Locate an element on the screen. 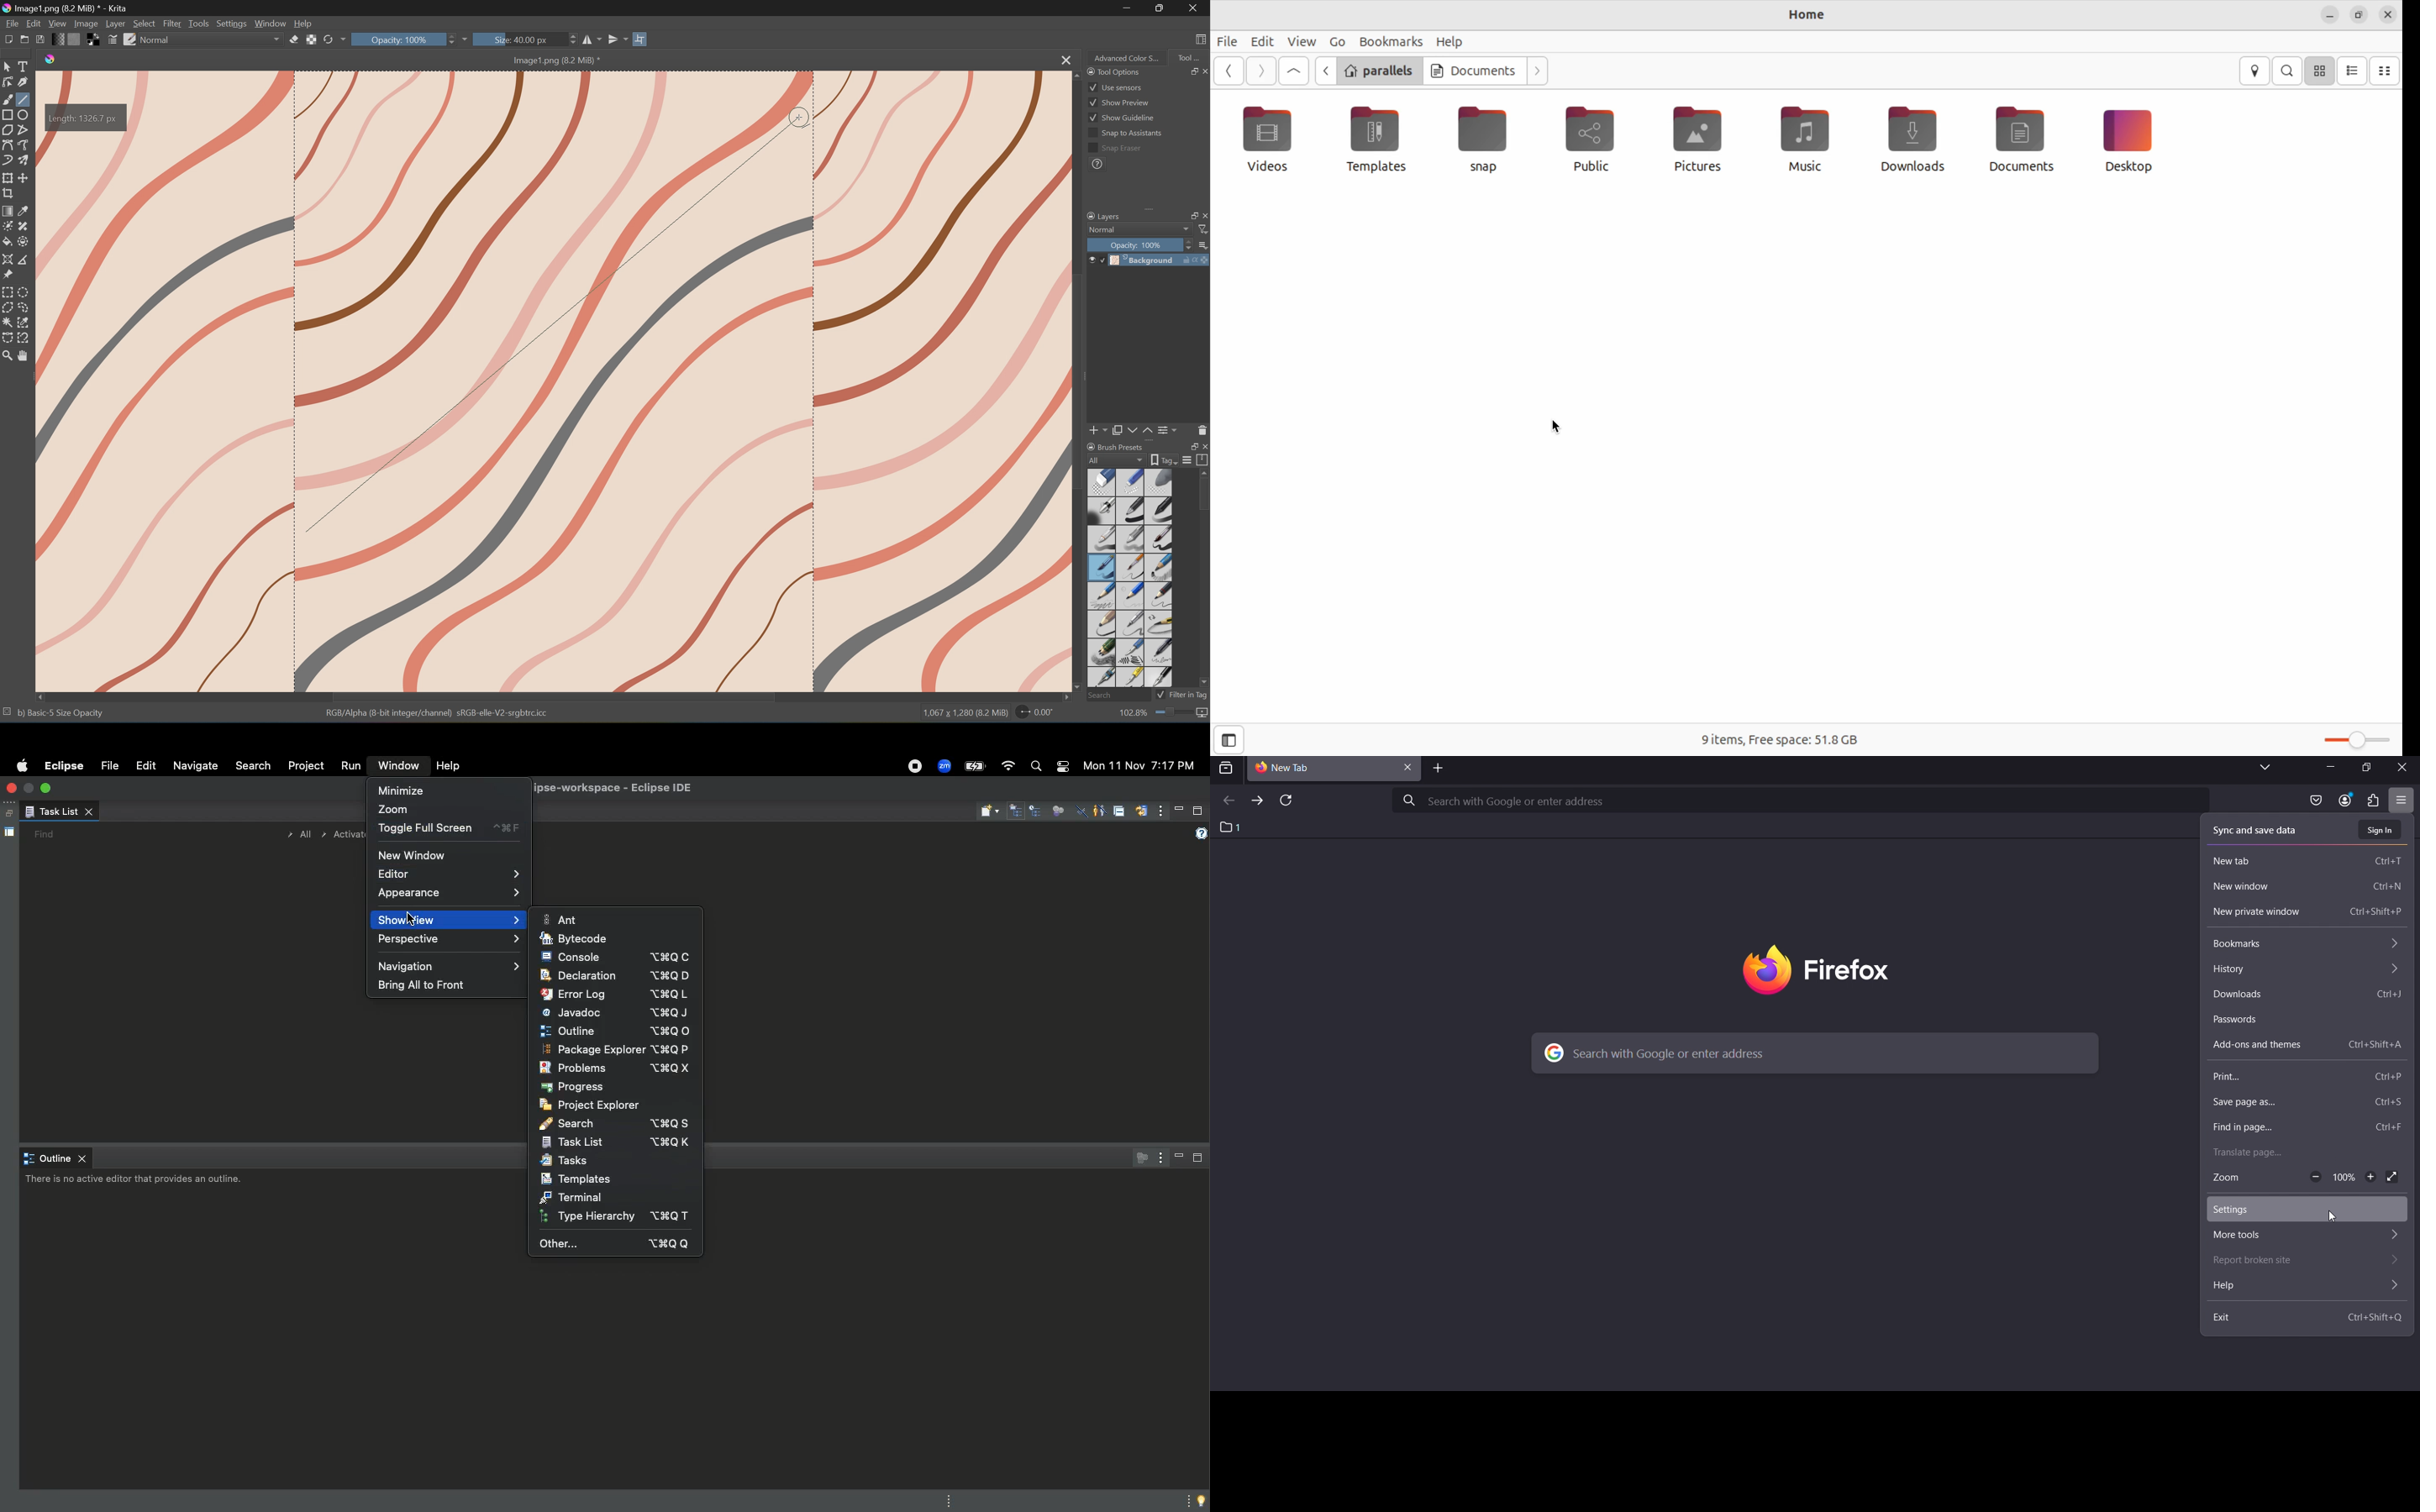 This screenshot has height=1512, width=2436. Polygon tool is located at coordinates (10, 130).